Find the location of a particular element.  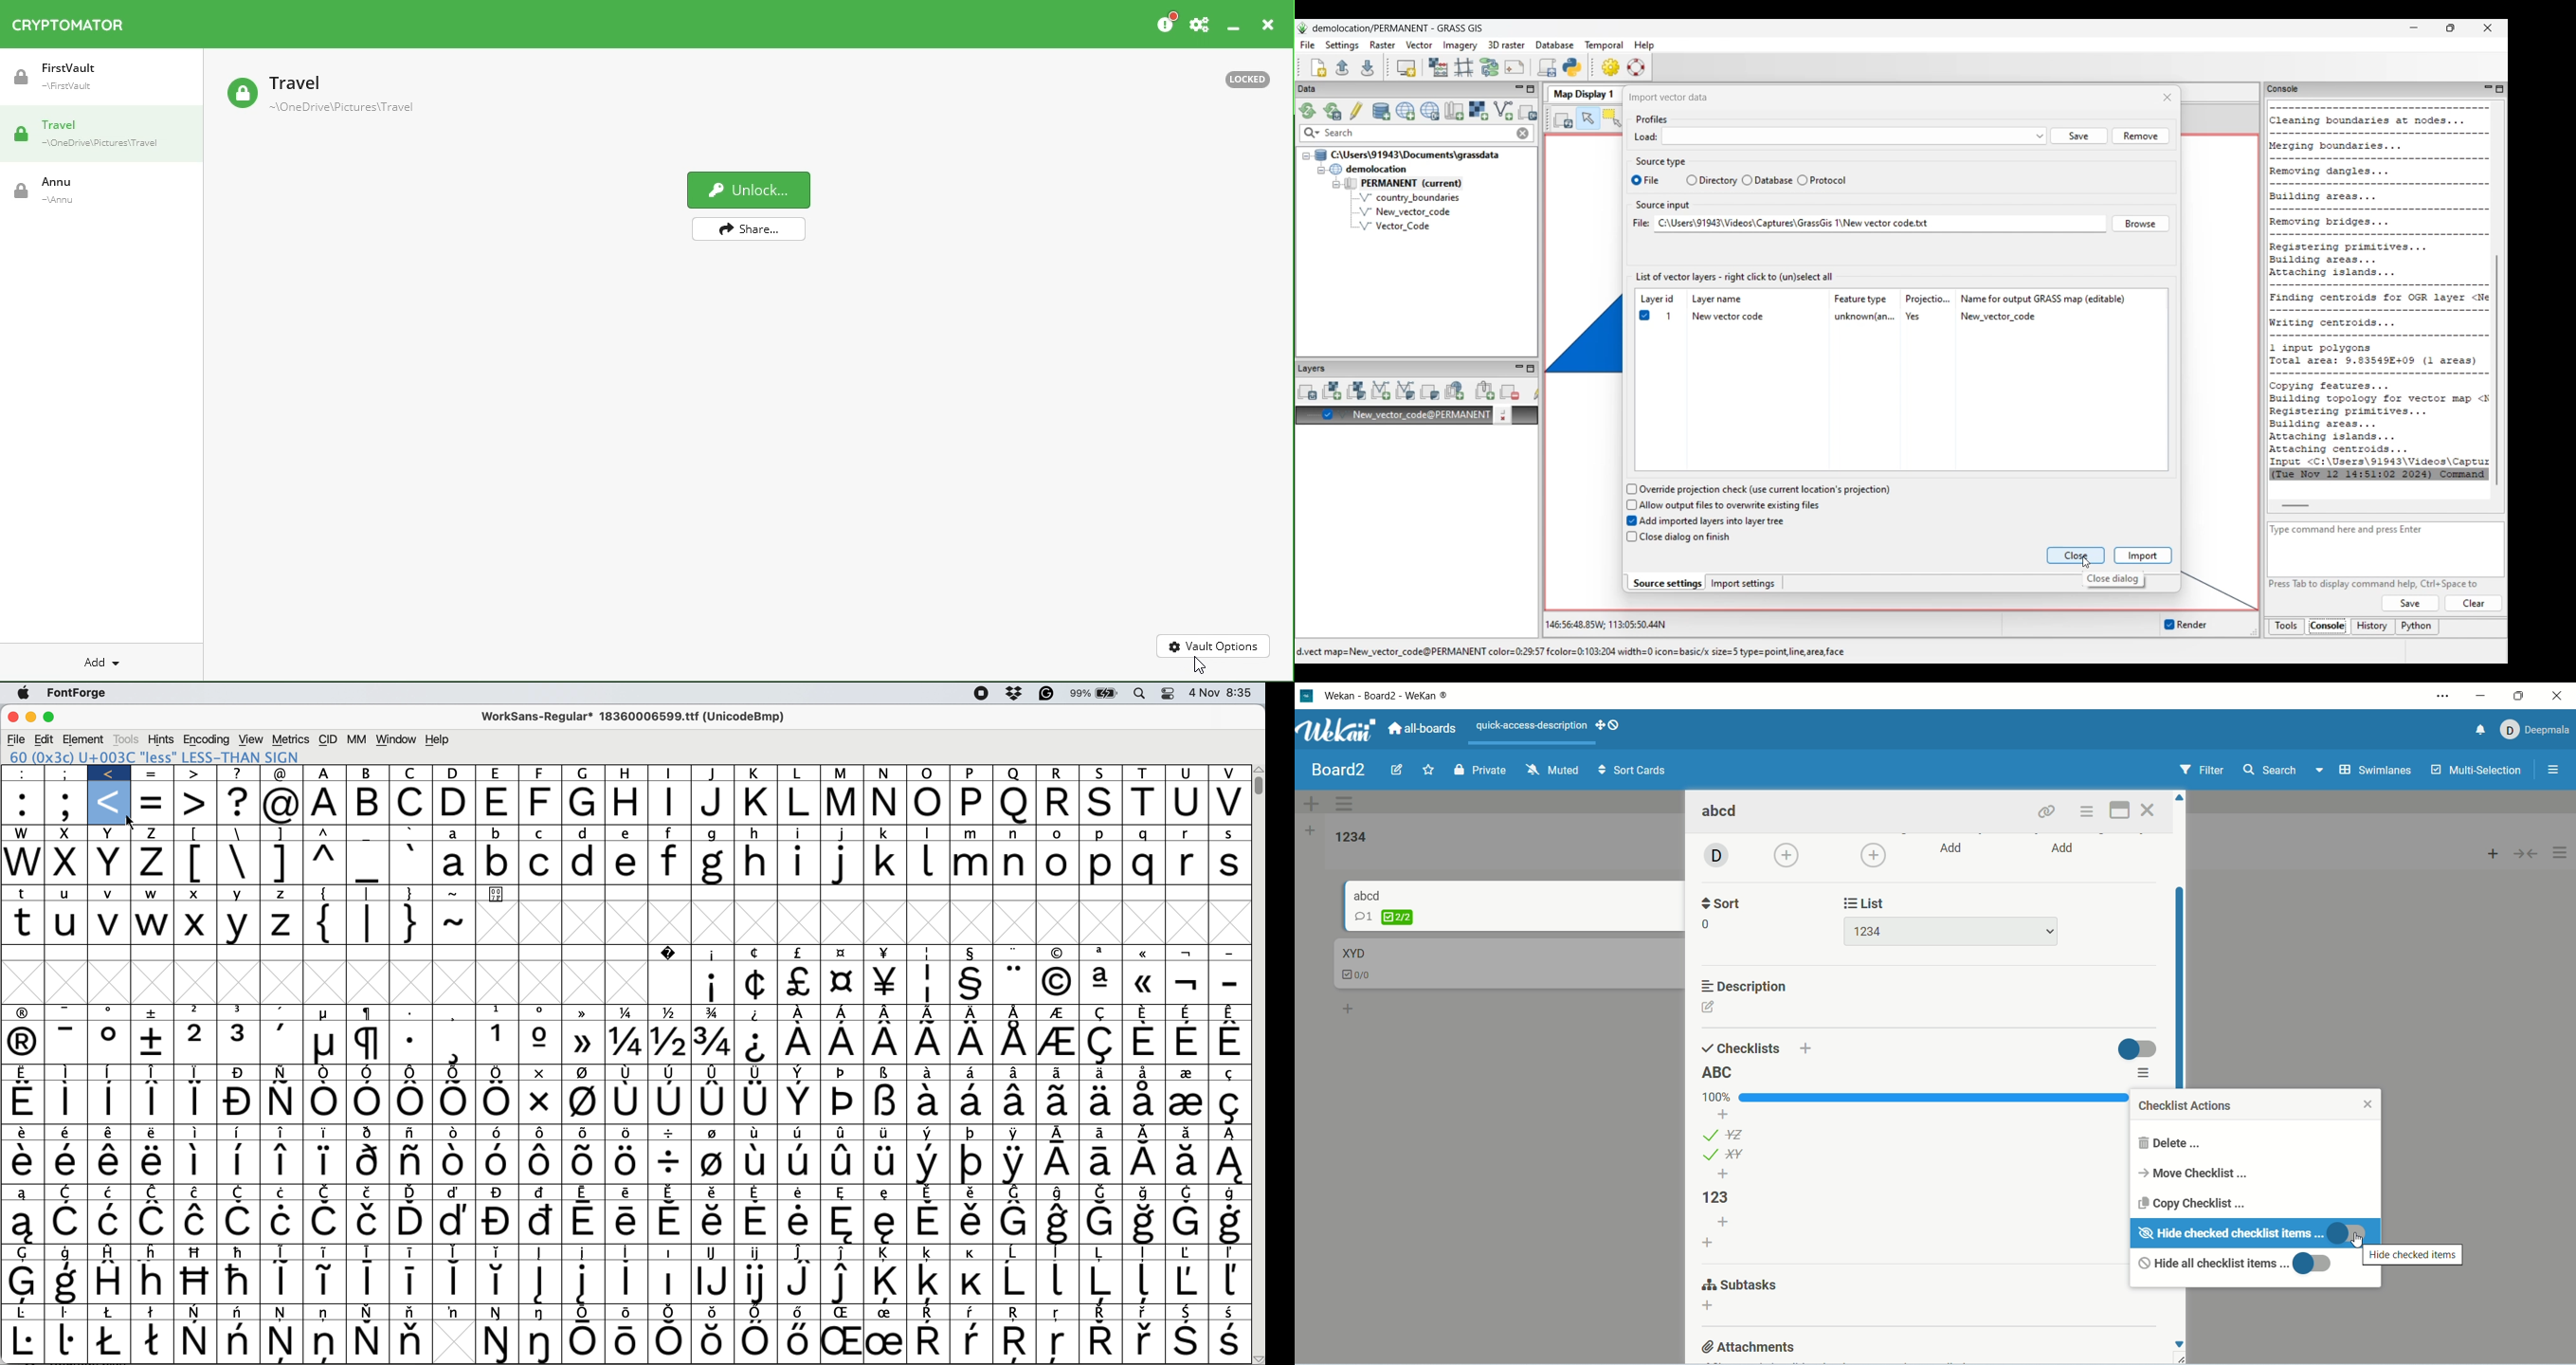

a is located at coordinates (454, 861).